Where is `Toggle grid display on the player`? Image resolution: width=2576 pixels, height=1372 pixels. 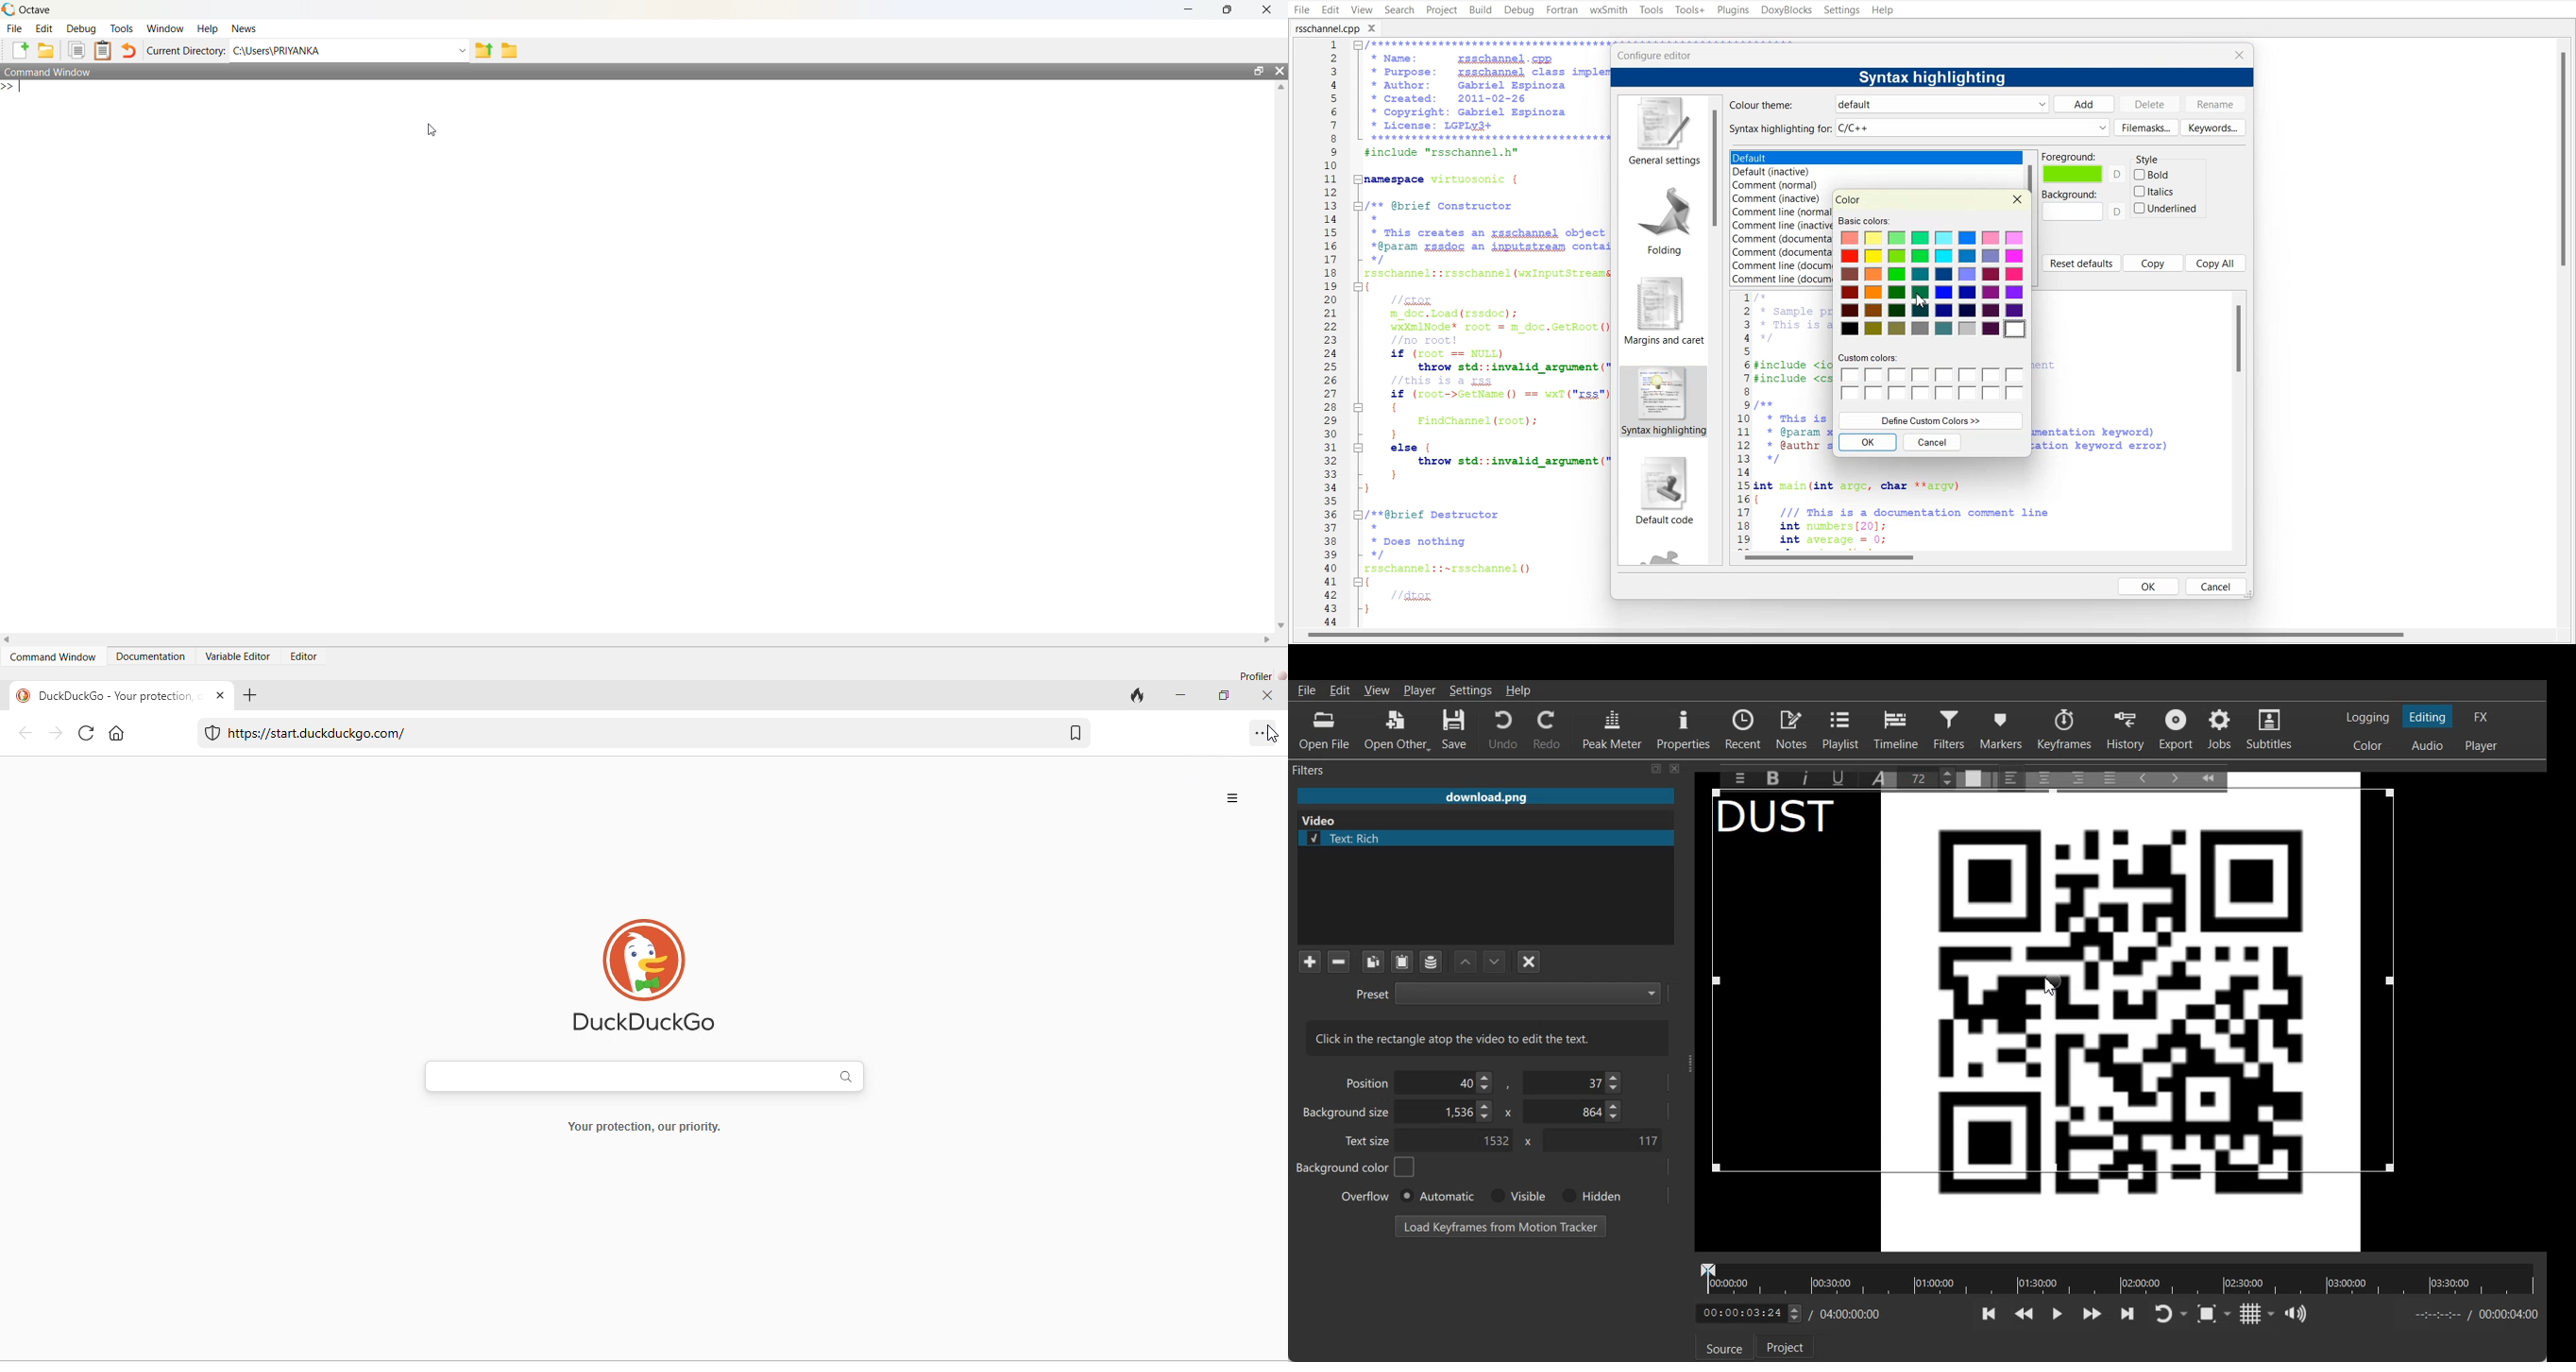 Toggle grid display on the player is located at coordinates (2251, 1314).